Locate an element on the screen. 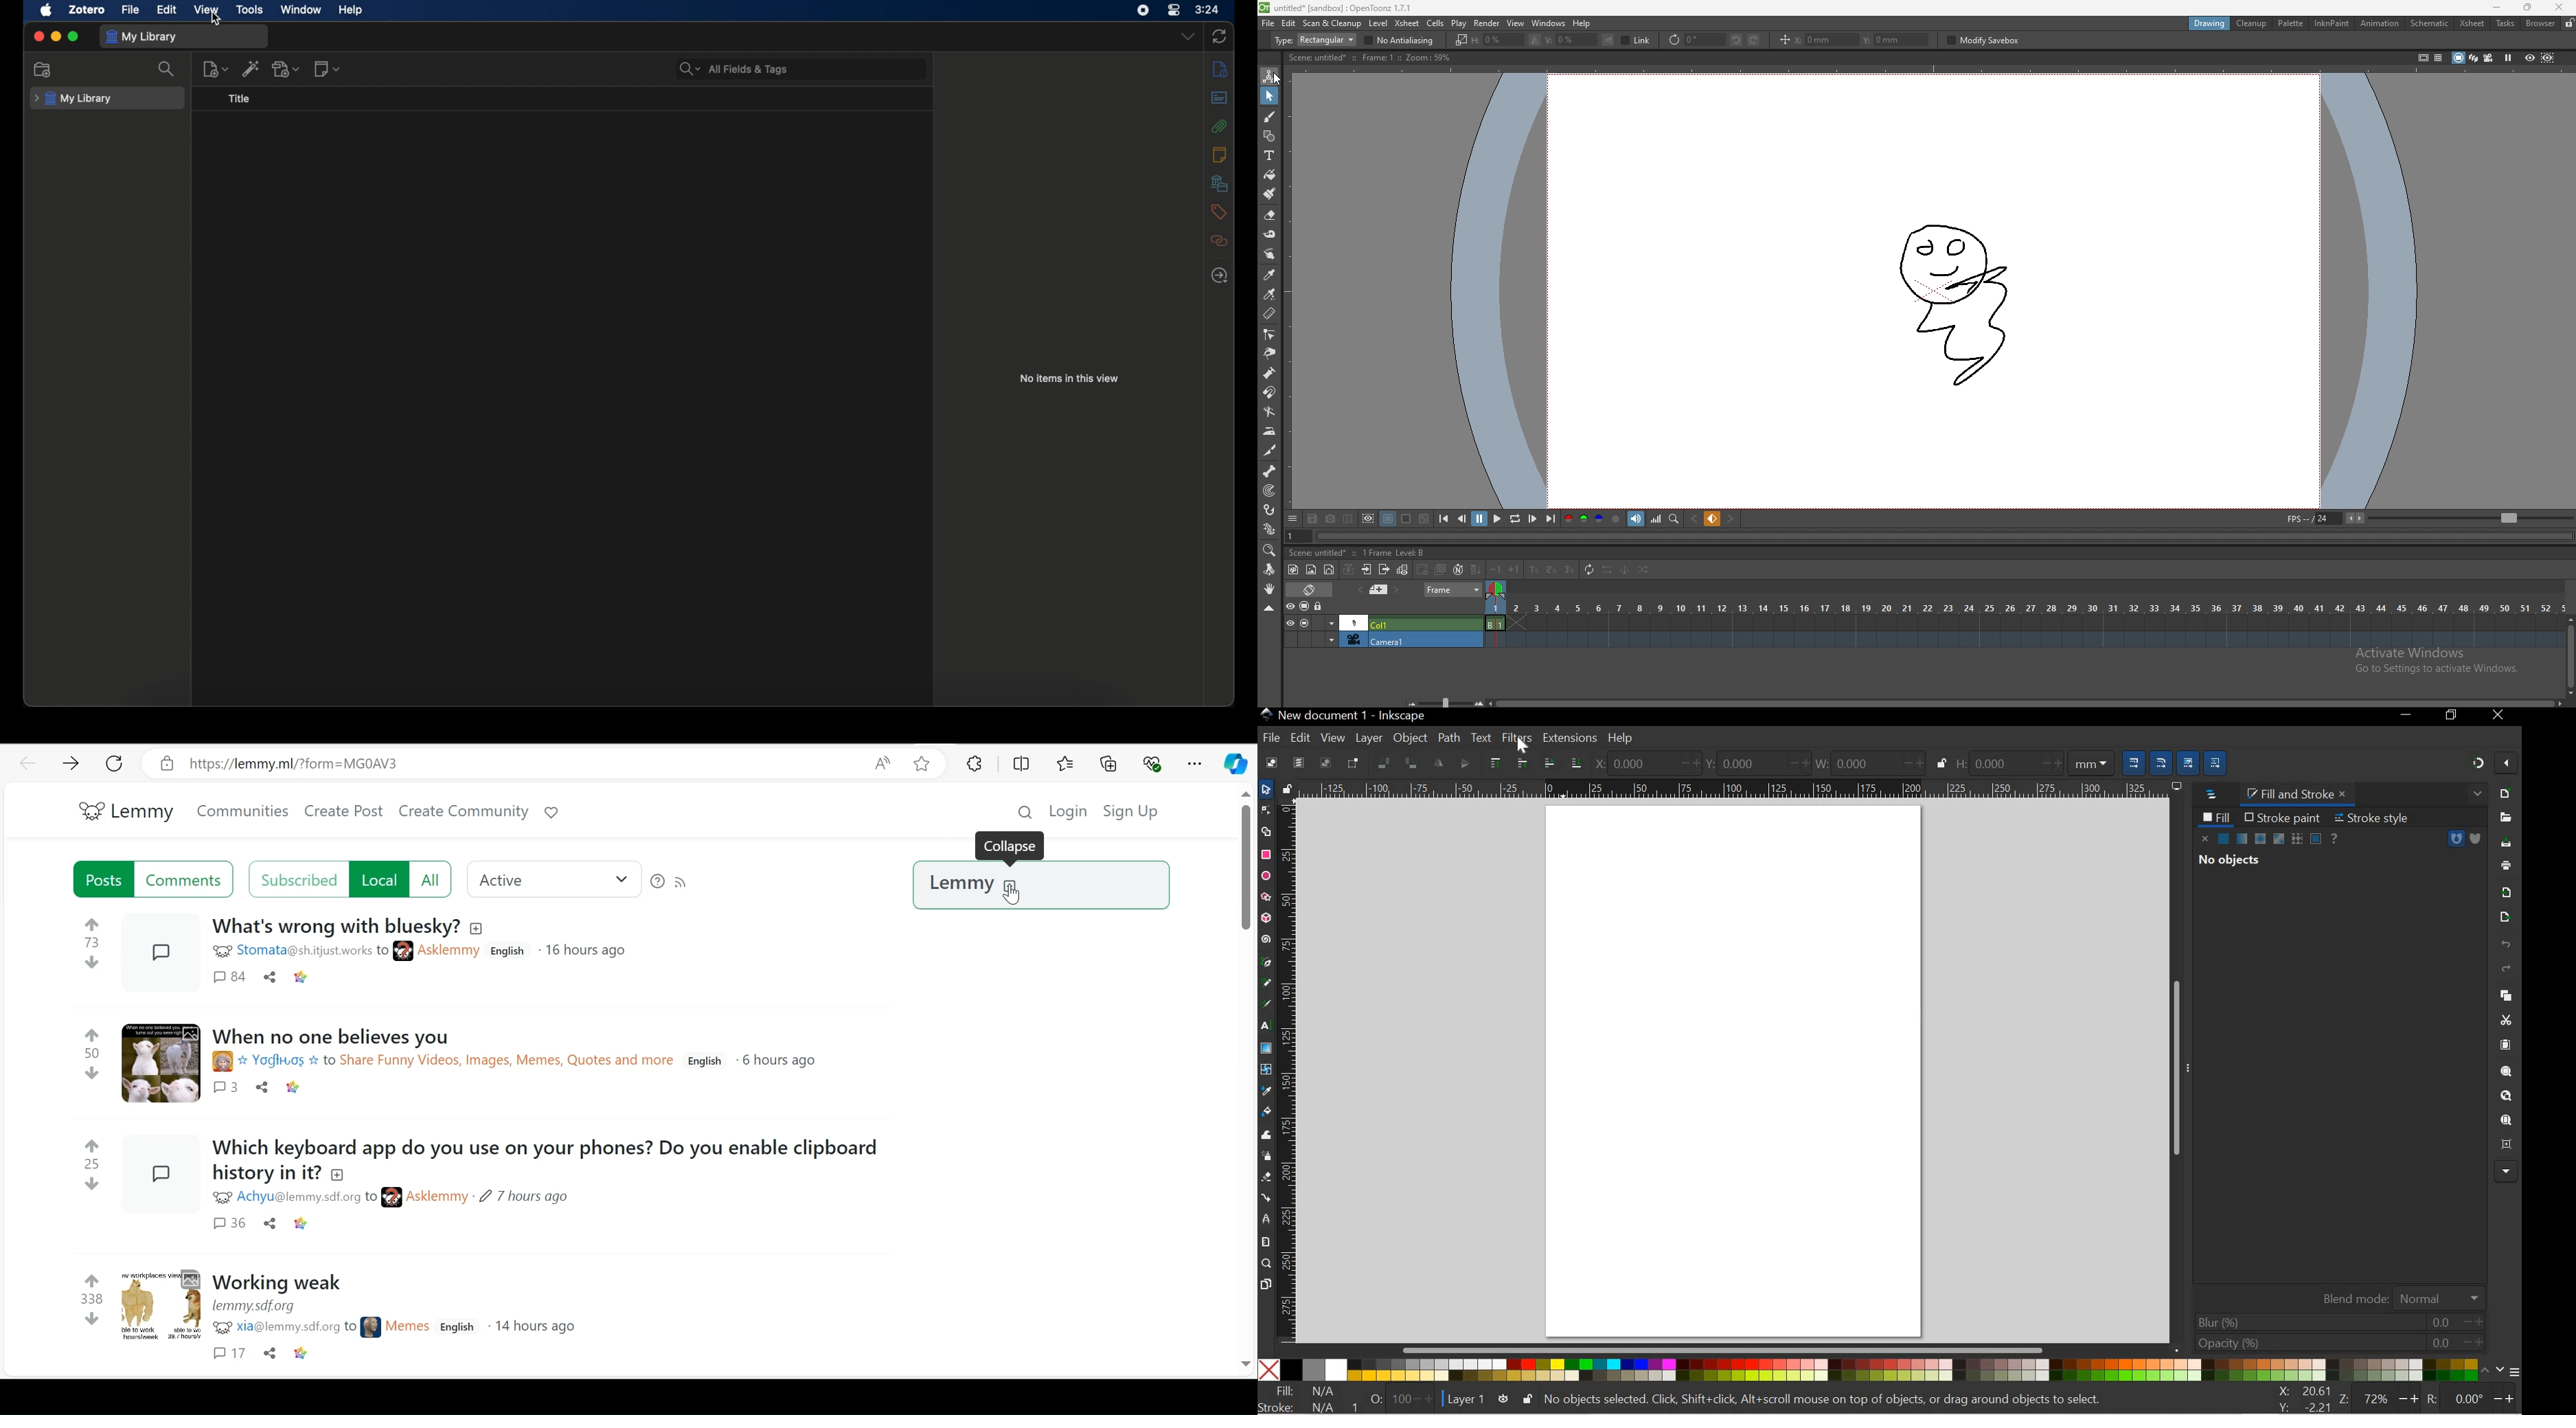  BLUR is located at coordinates (2338, 1321).